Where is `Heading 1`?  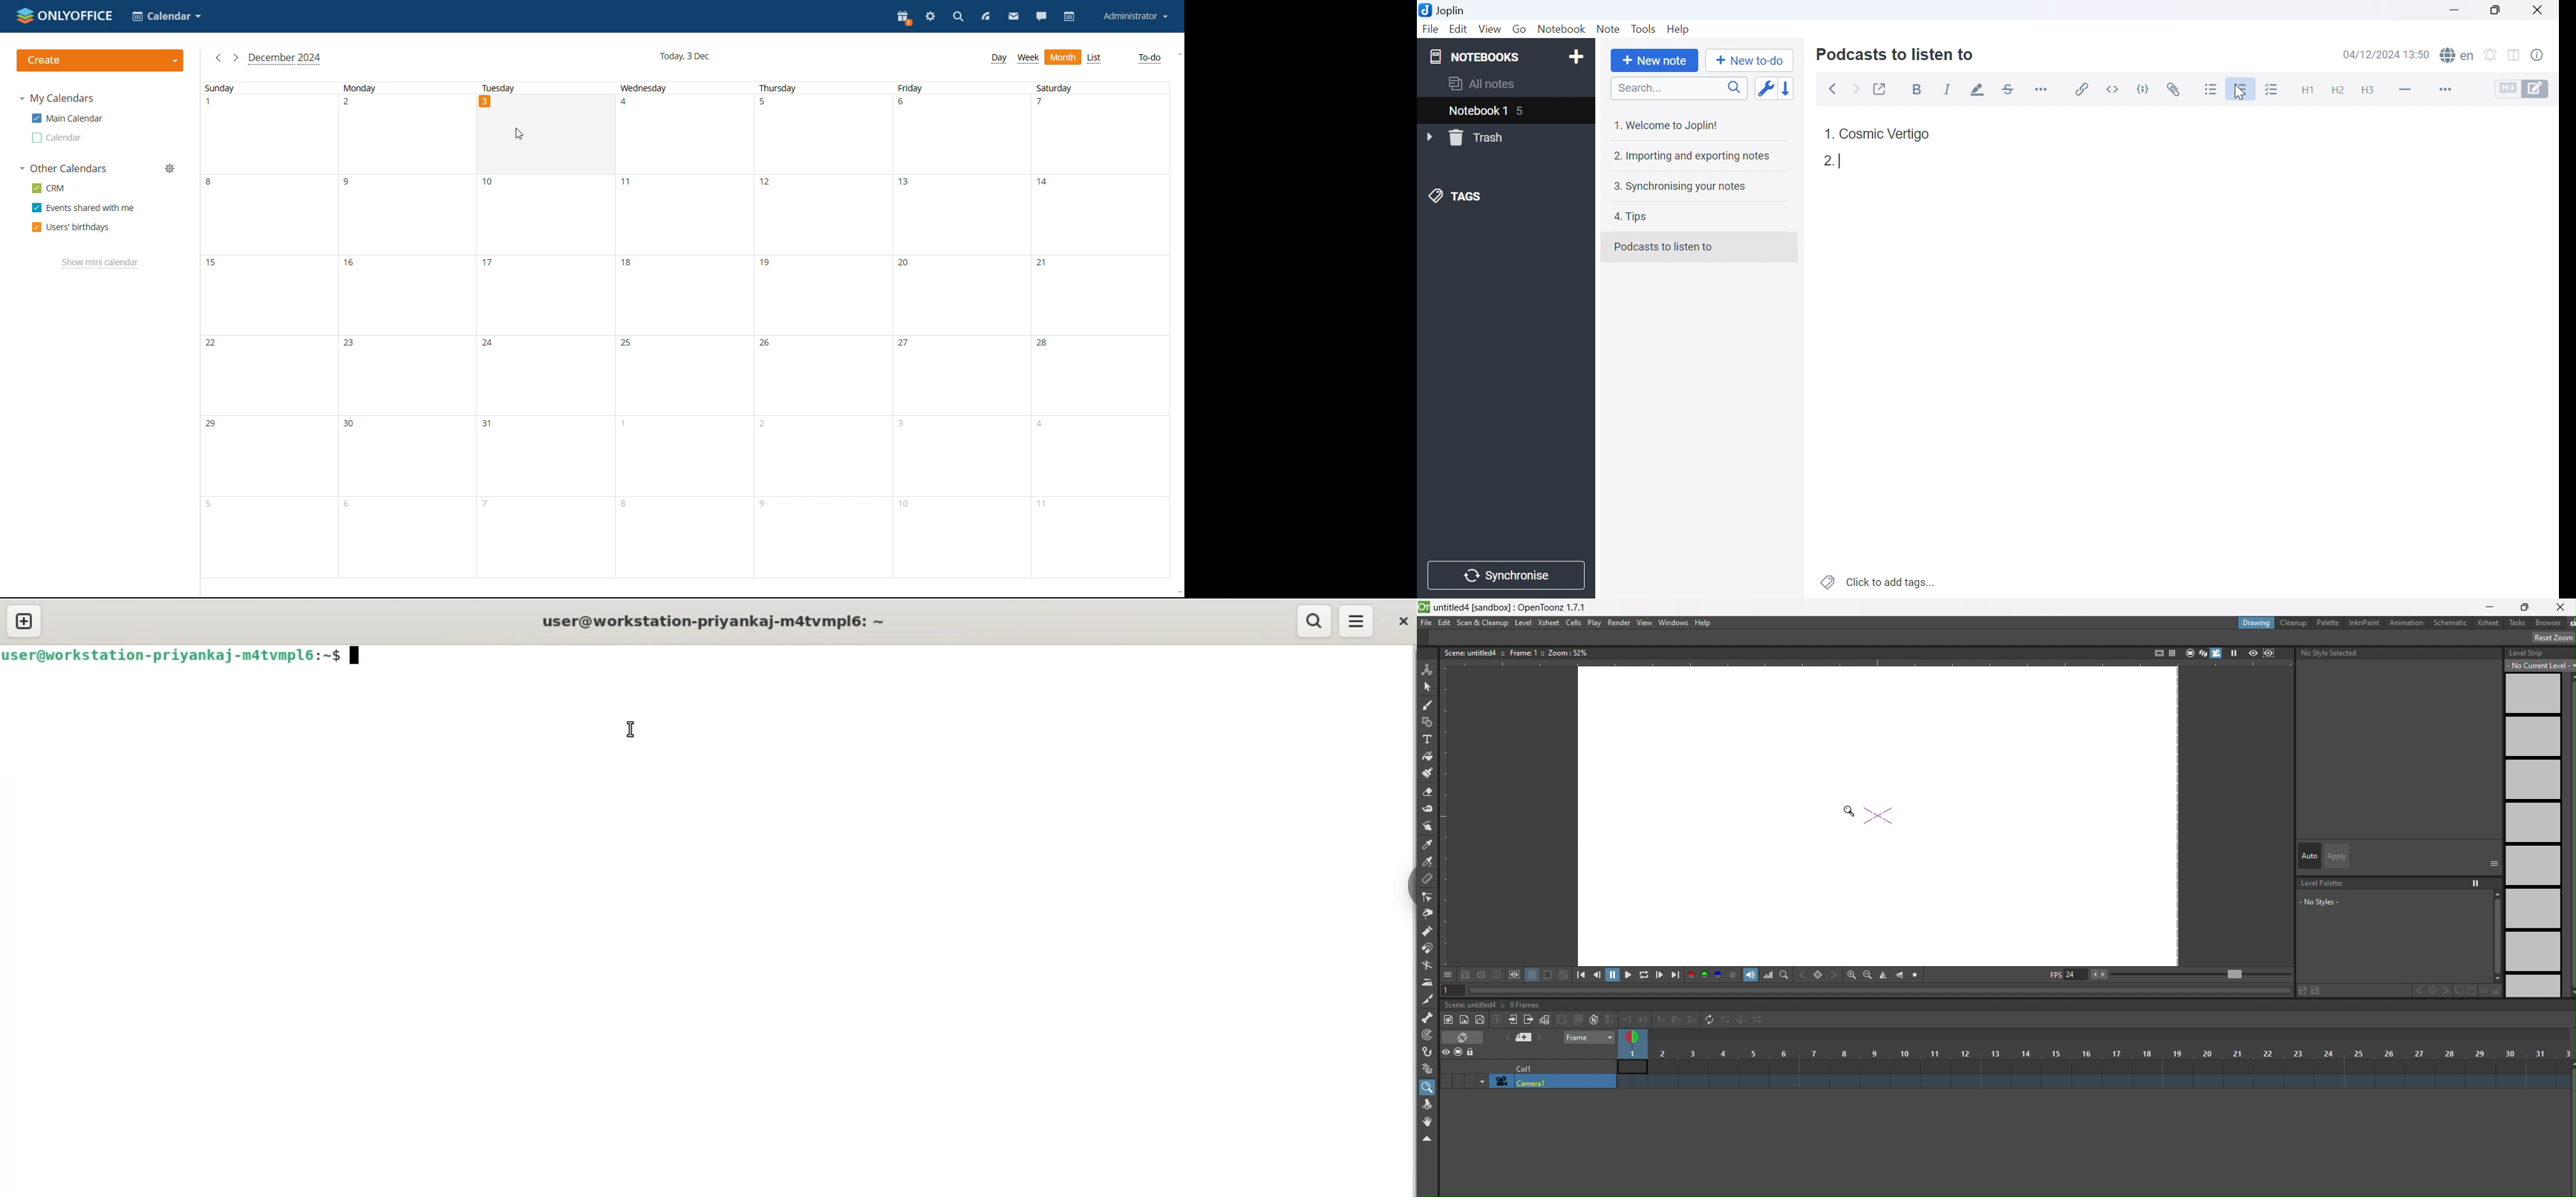 Heading 1 is located at coordinates (2304, 87).